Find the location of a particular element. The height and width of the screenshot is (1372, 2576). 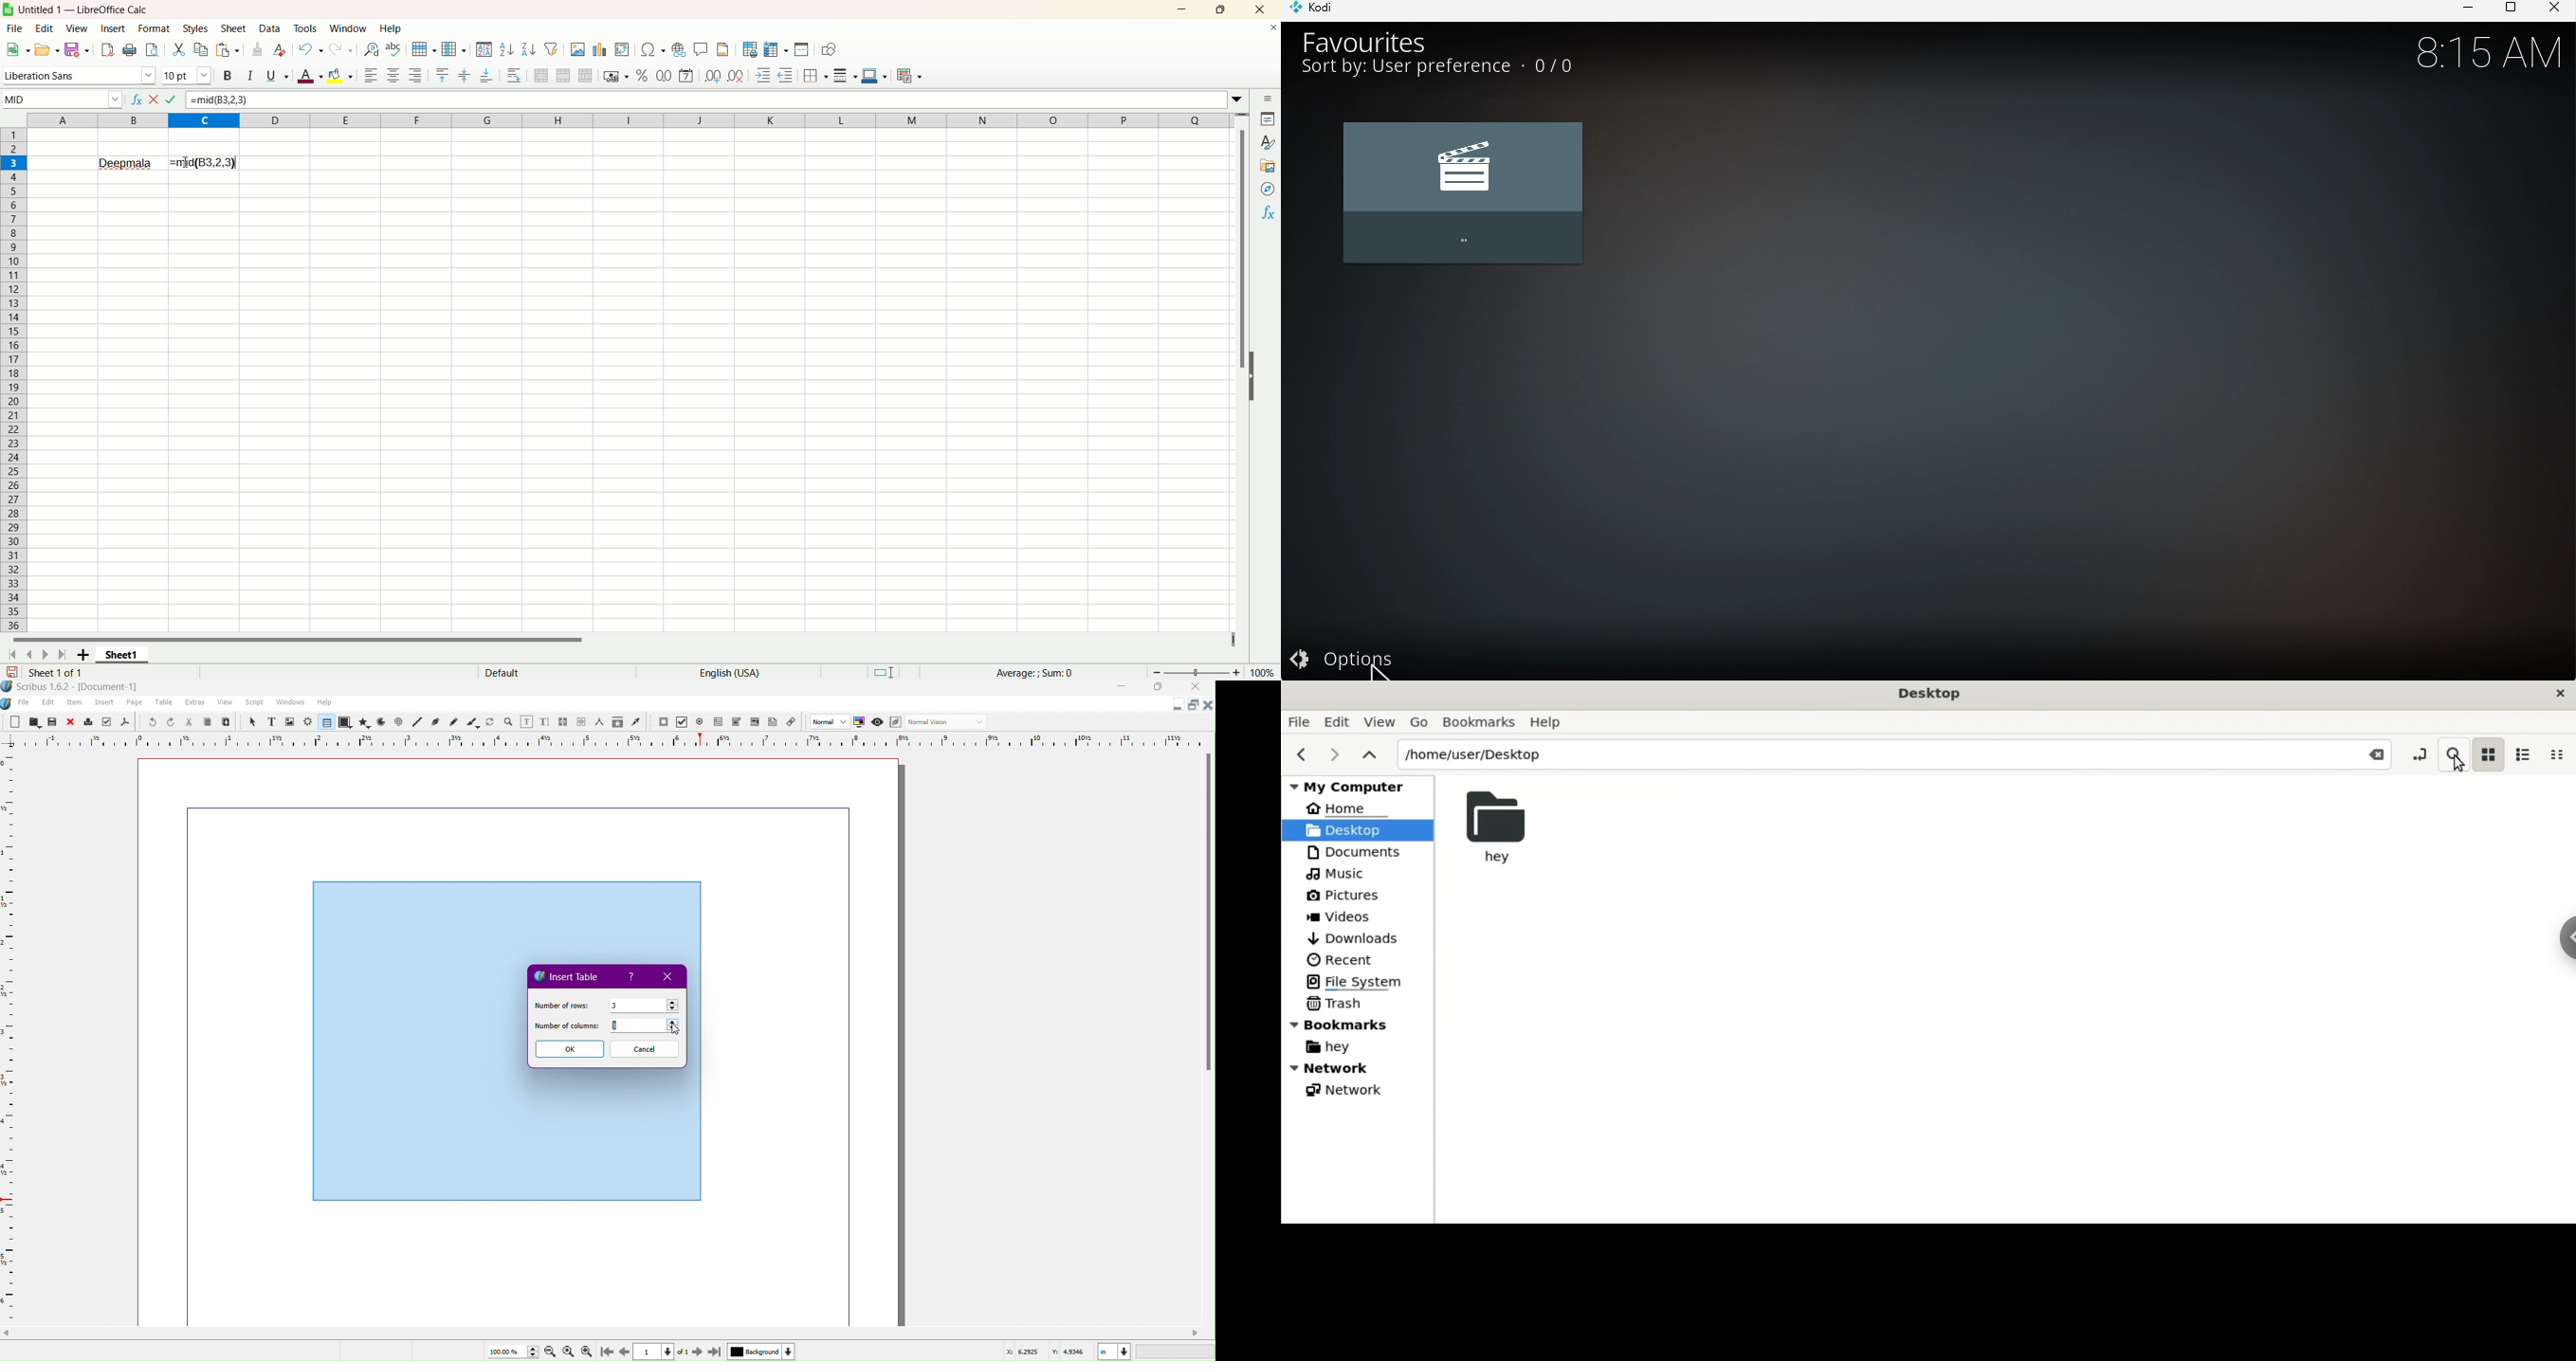

UNTITLED1-LIBREOFFICE CALC is located at coordinates (87, 8).